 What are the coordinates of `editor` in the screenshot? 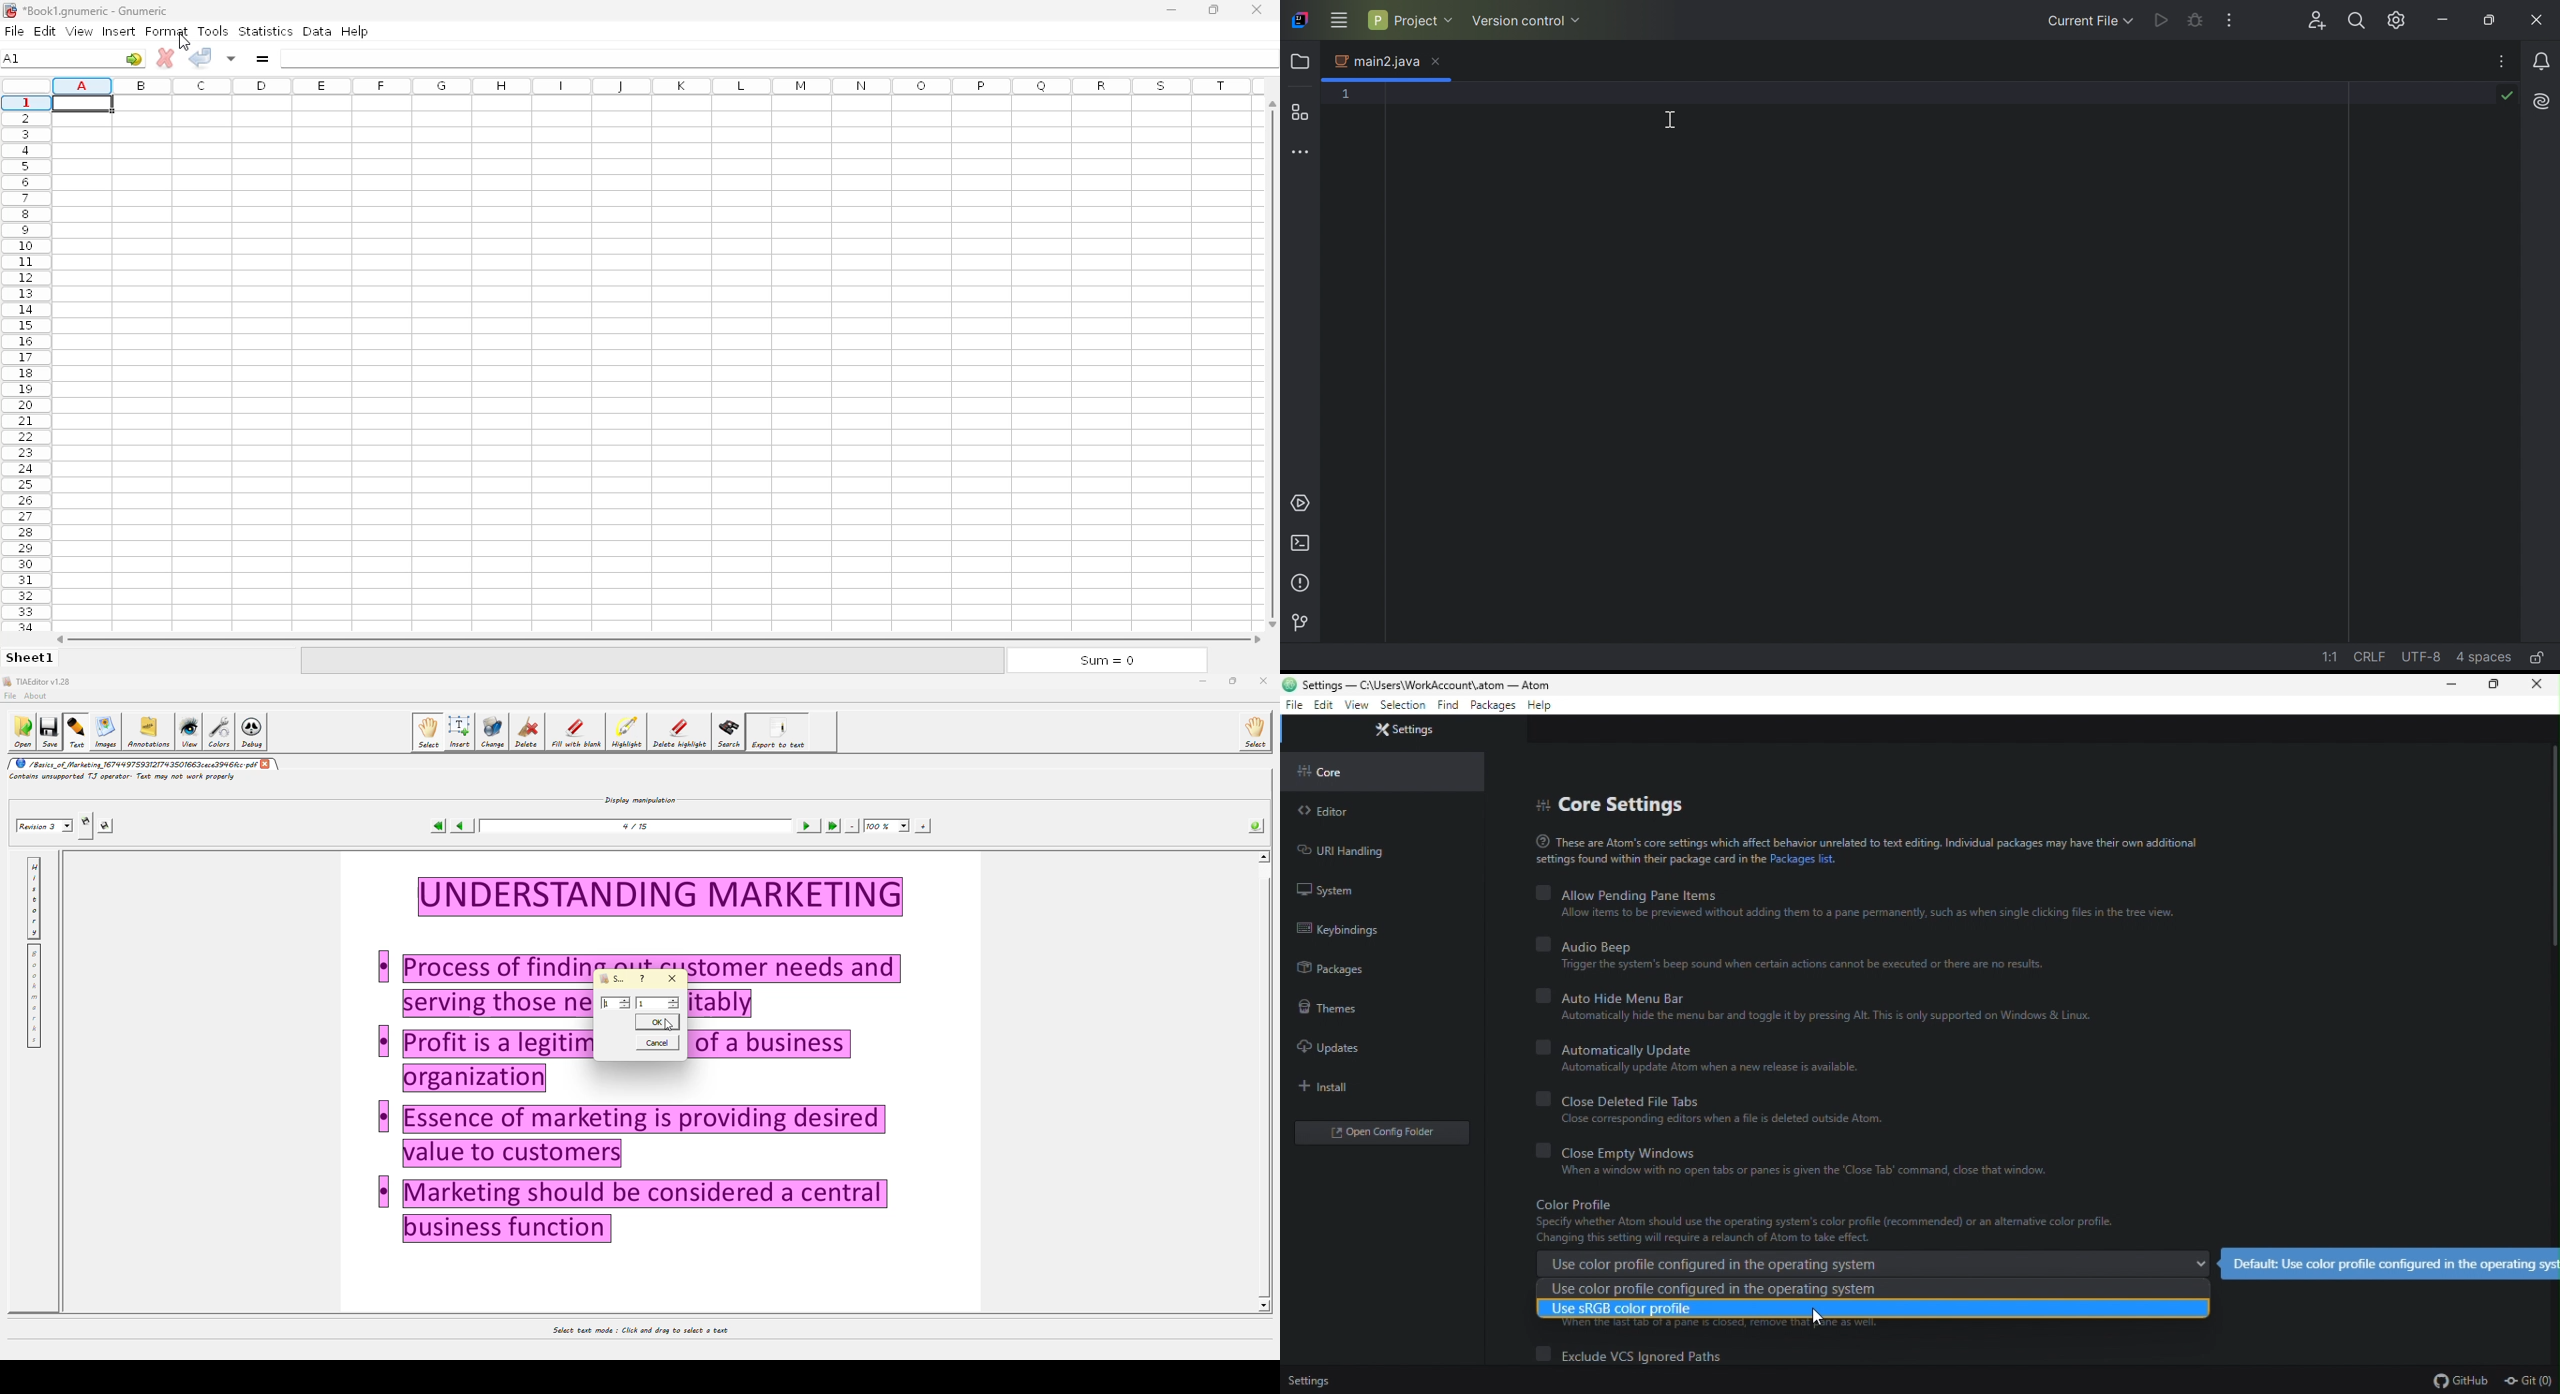 It's located at (1329, 812).